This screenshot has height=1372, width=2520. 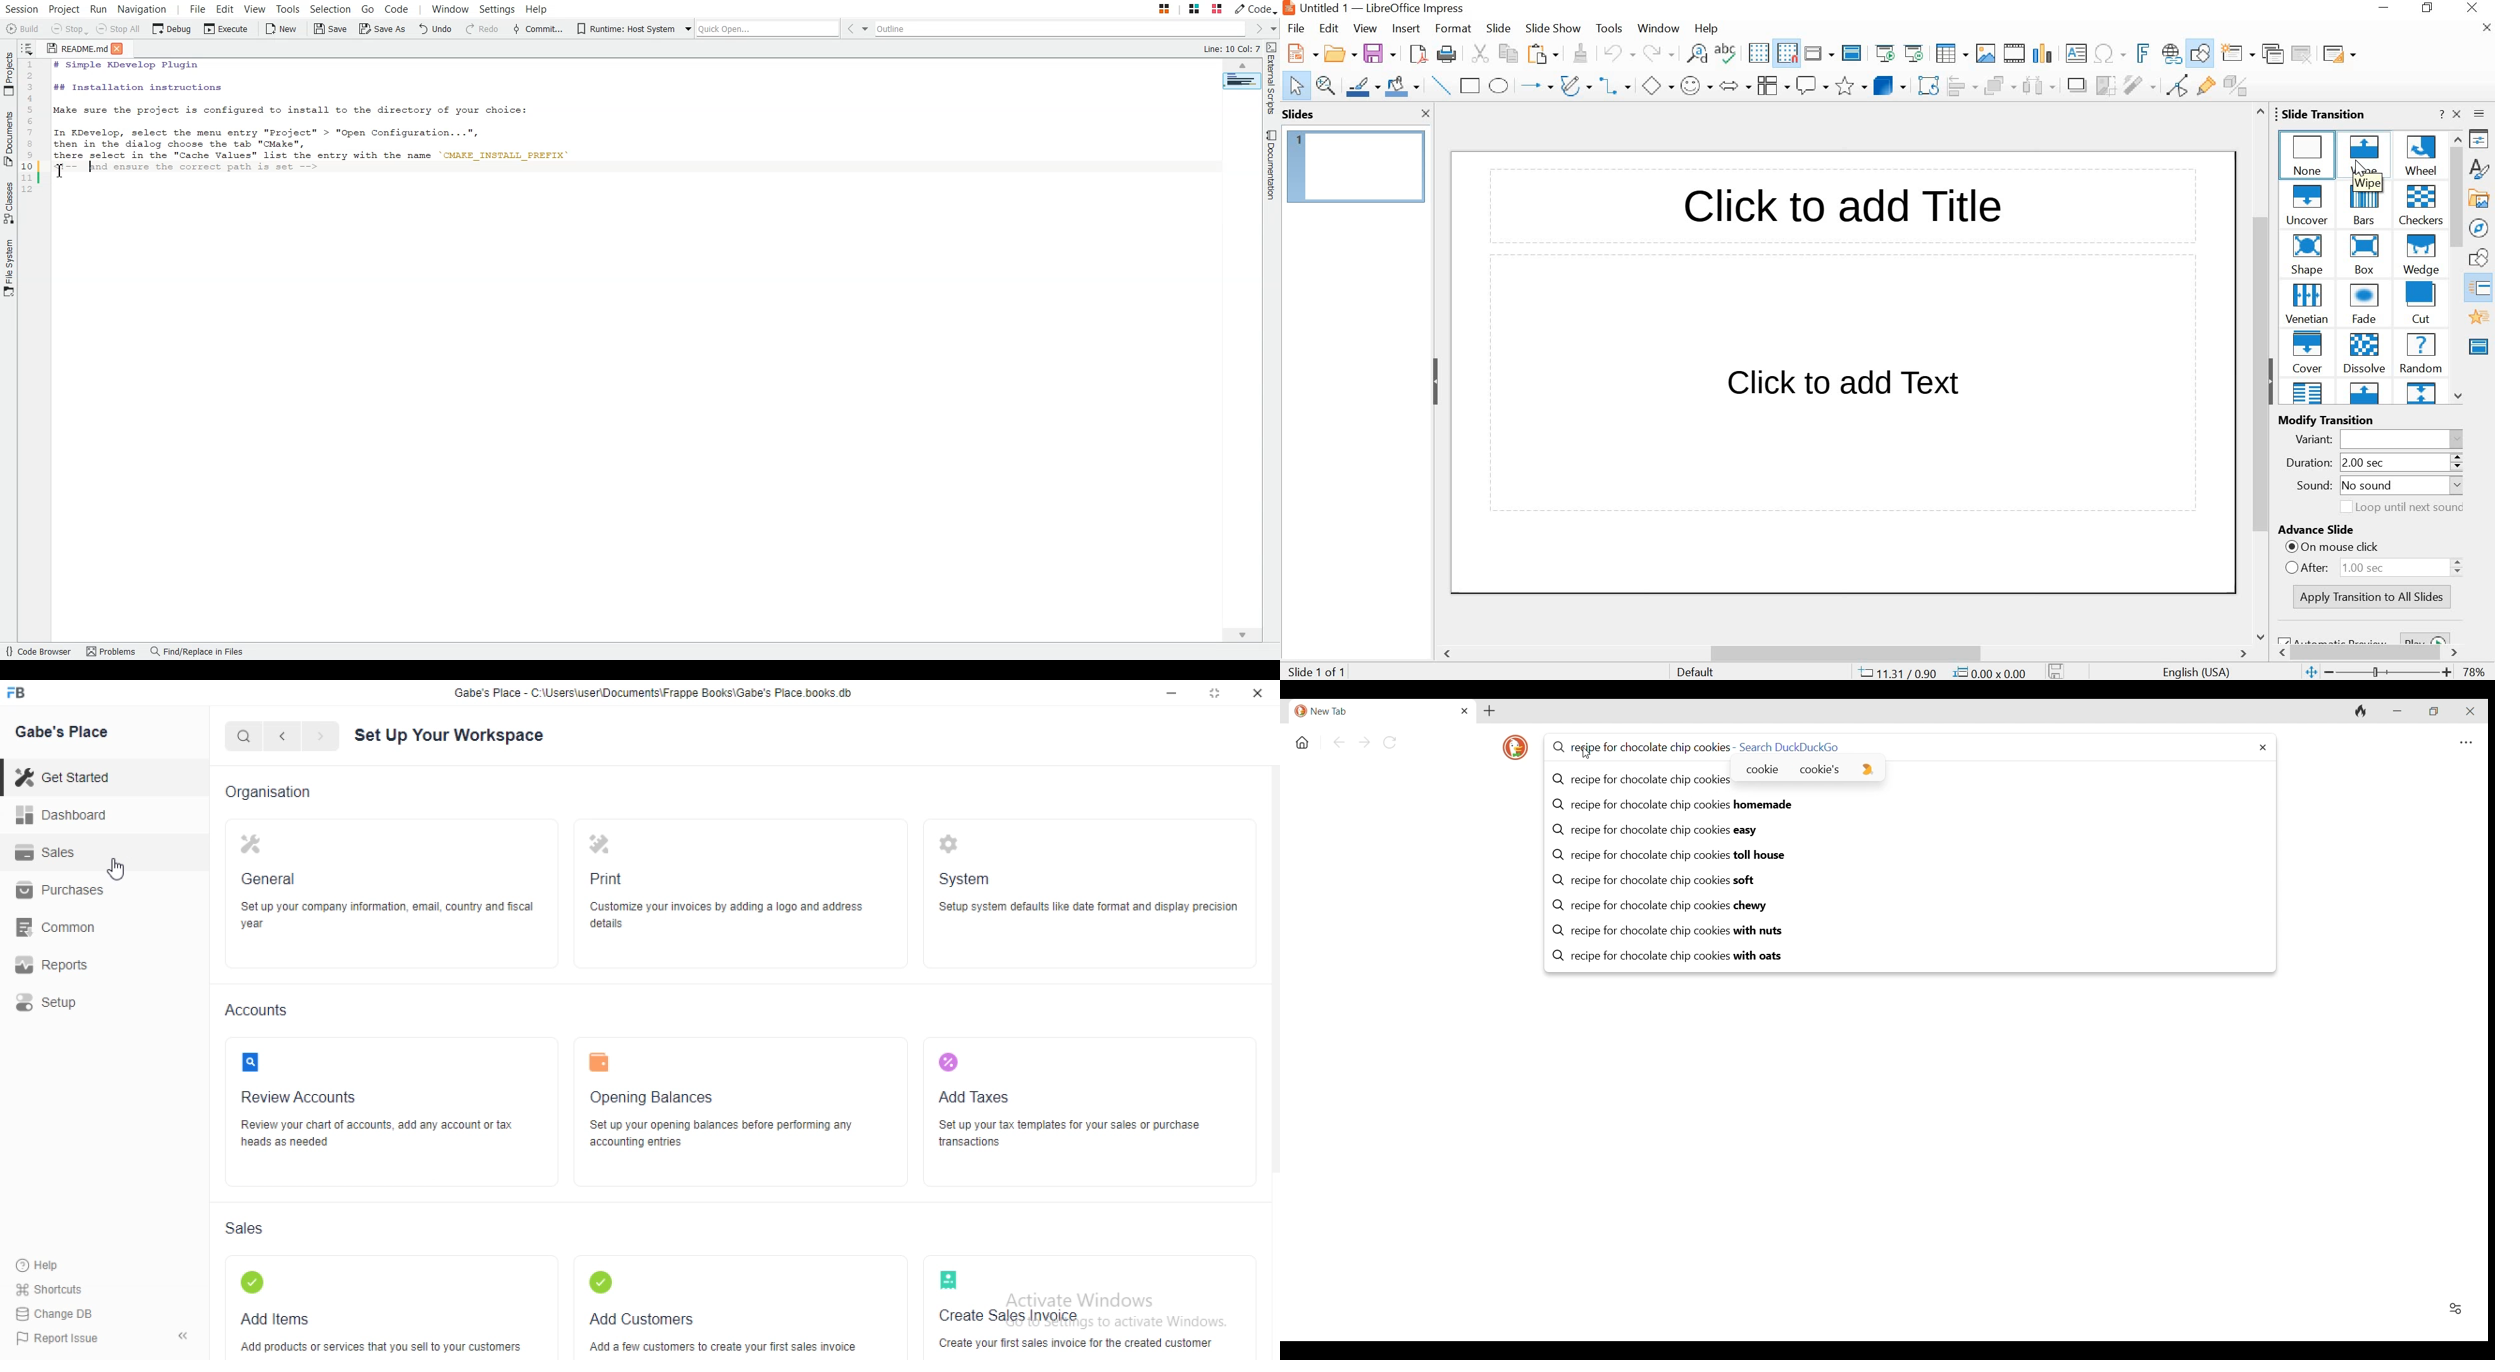 I want to click on Curves and polygons, so click(x=1576, y=84).